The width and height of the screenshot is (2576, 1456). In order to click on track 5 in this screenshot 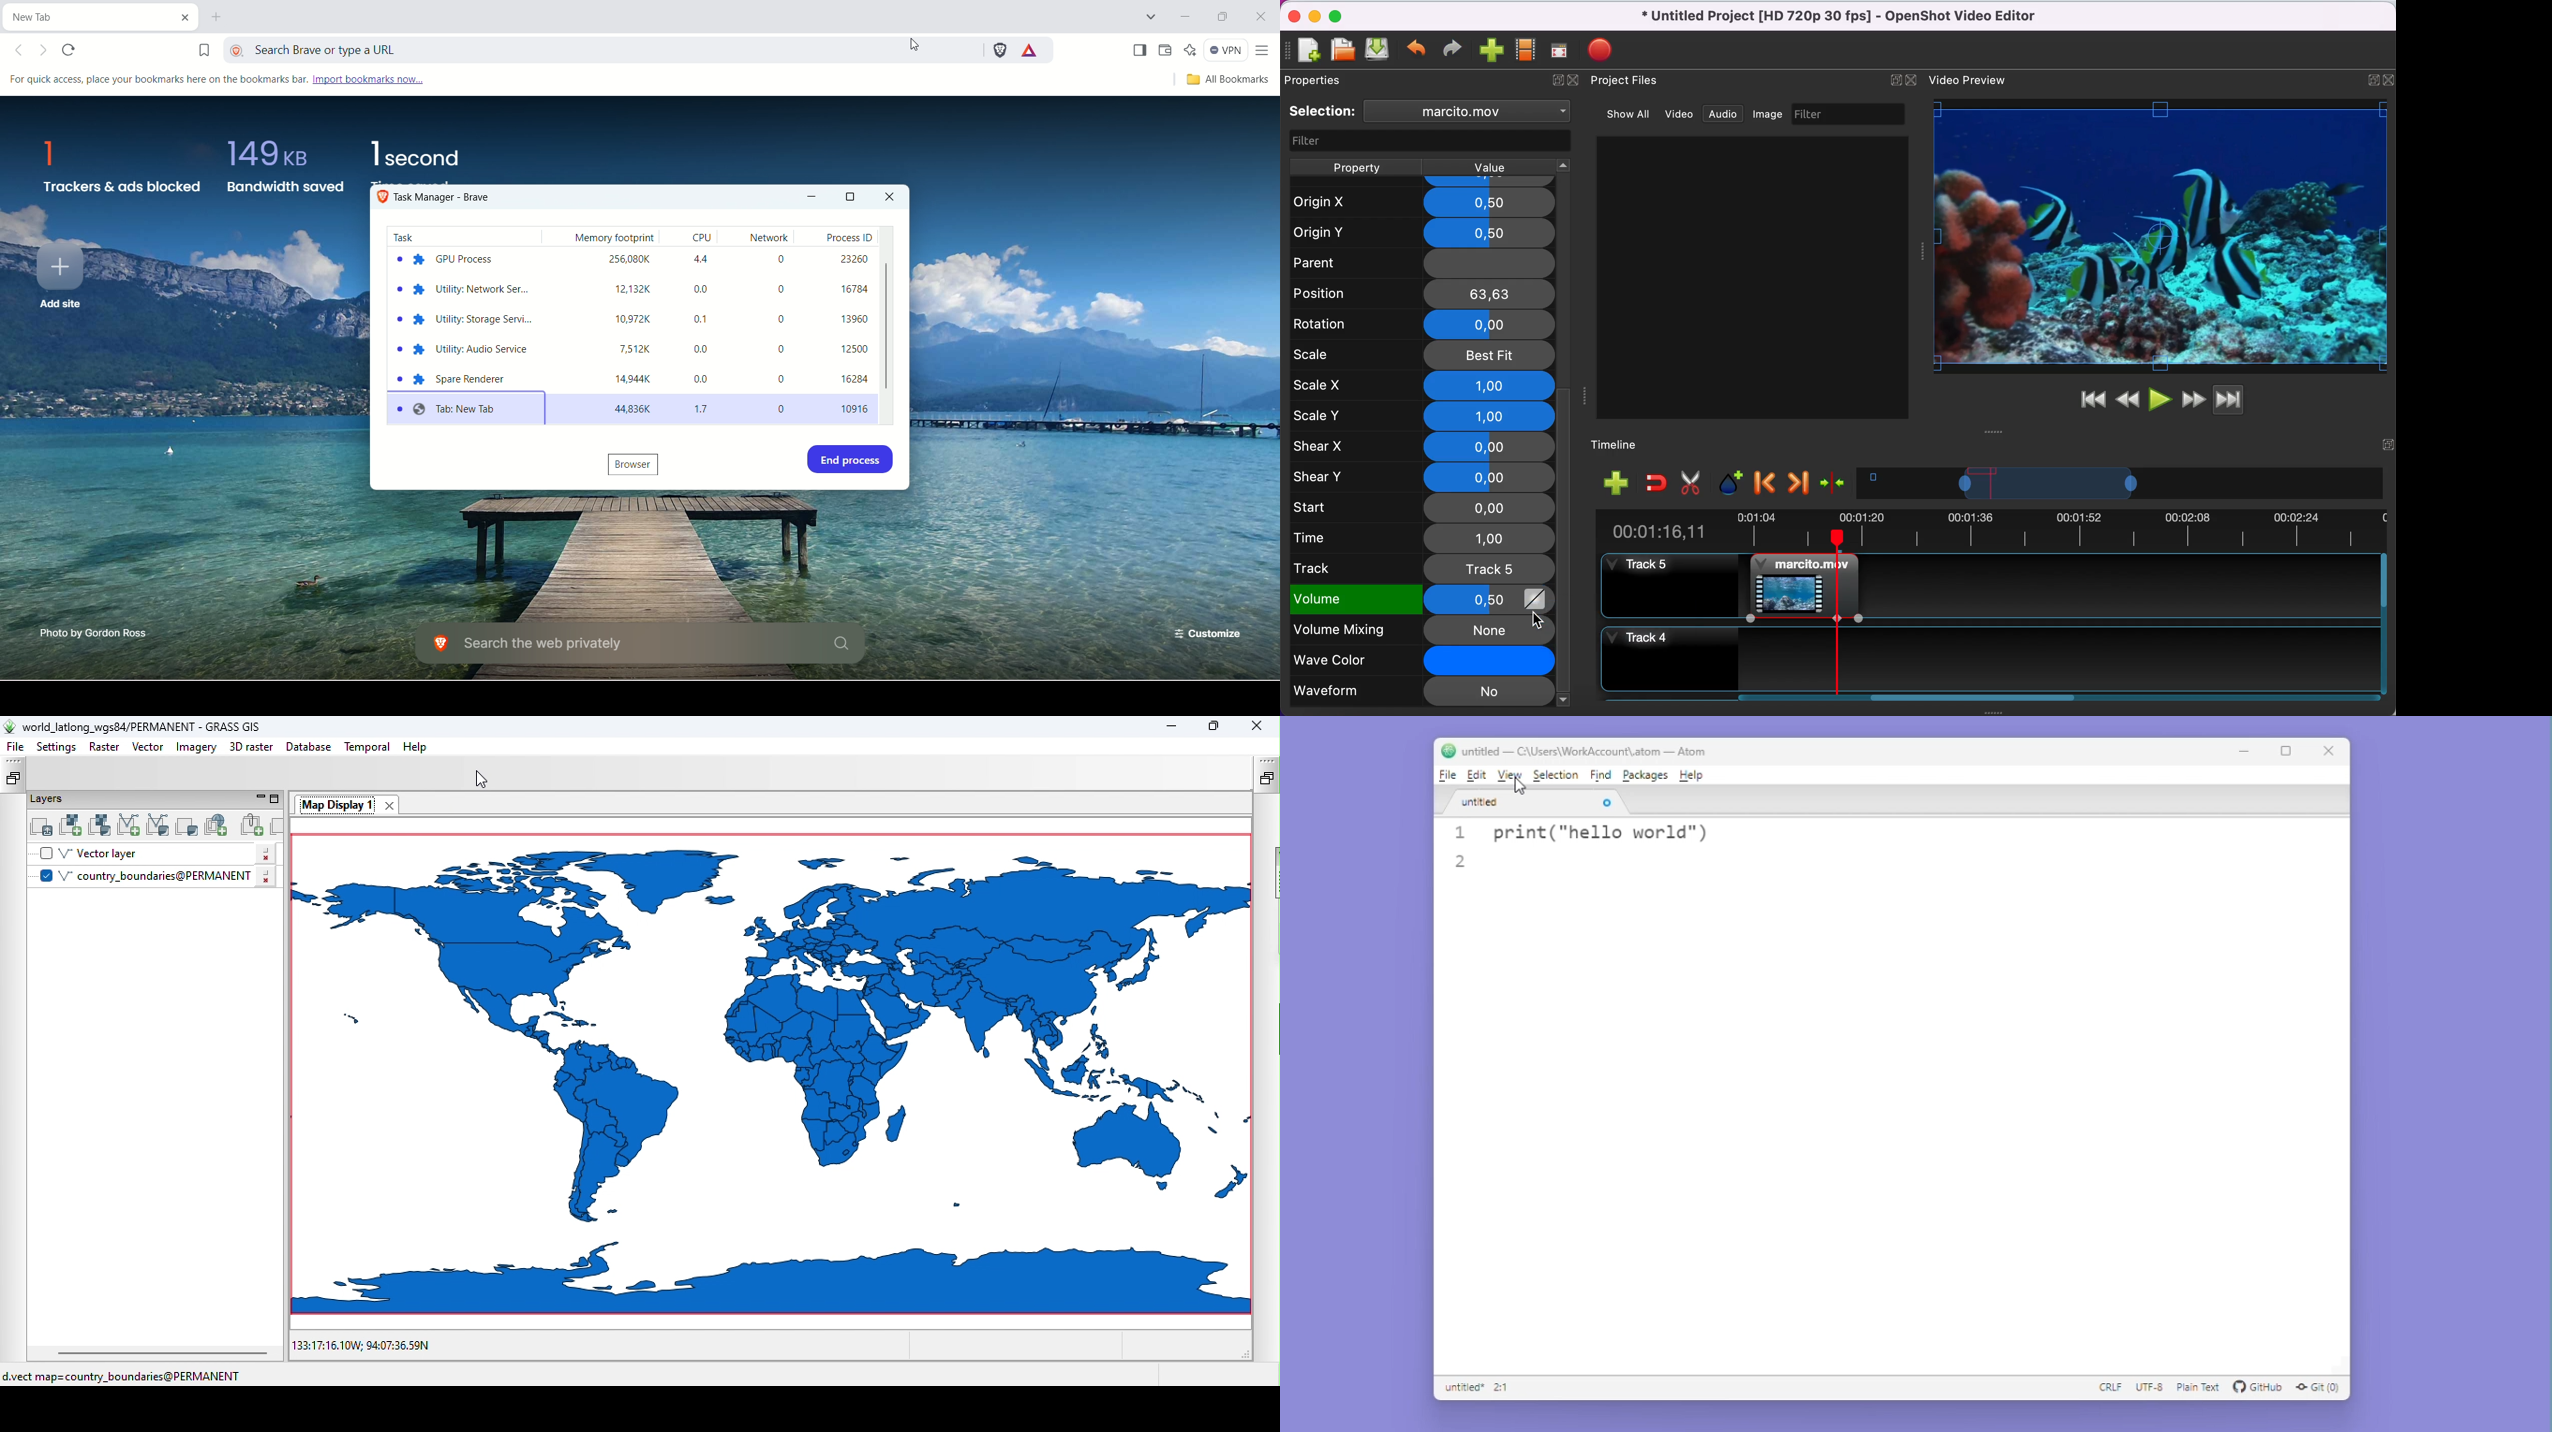, I will do `click(1422, 568)`.